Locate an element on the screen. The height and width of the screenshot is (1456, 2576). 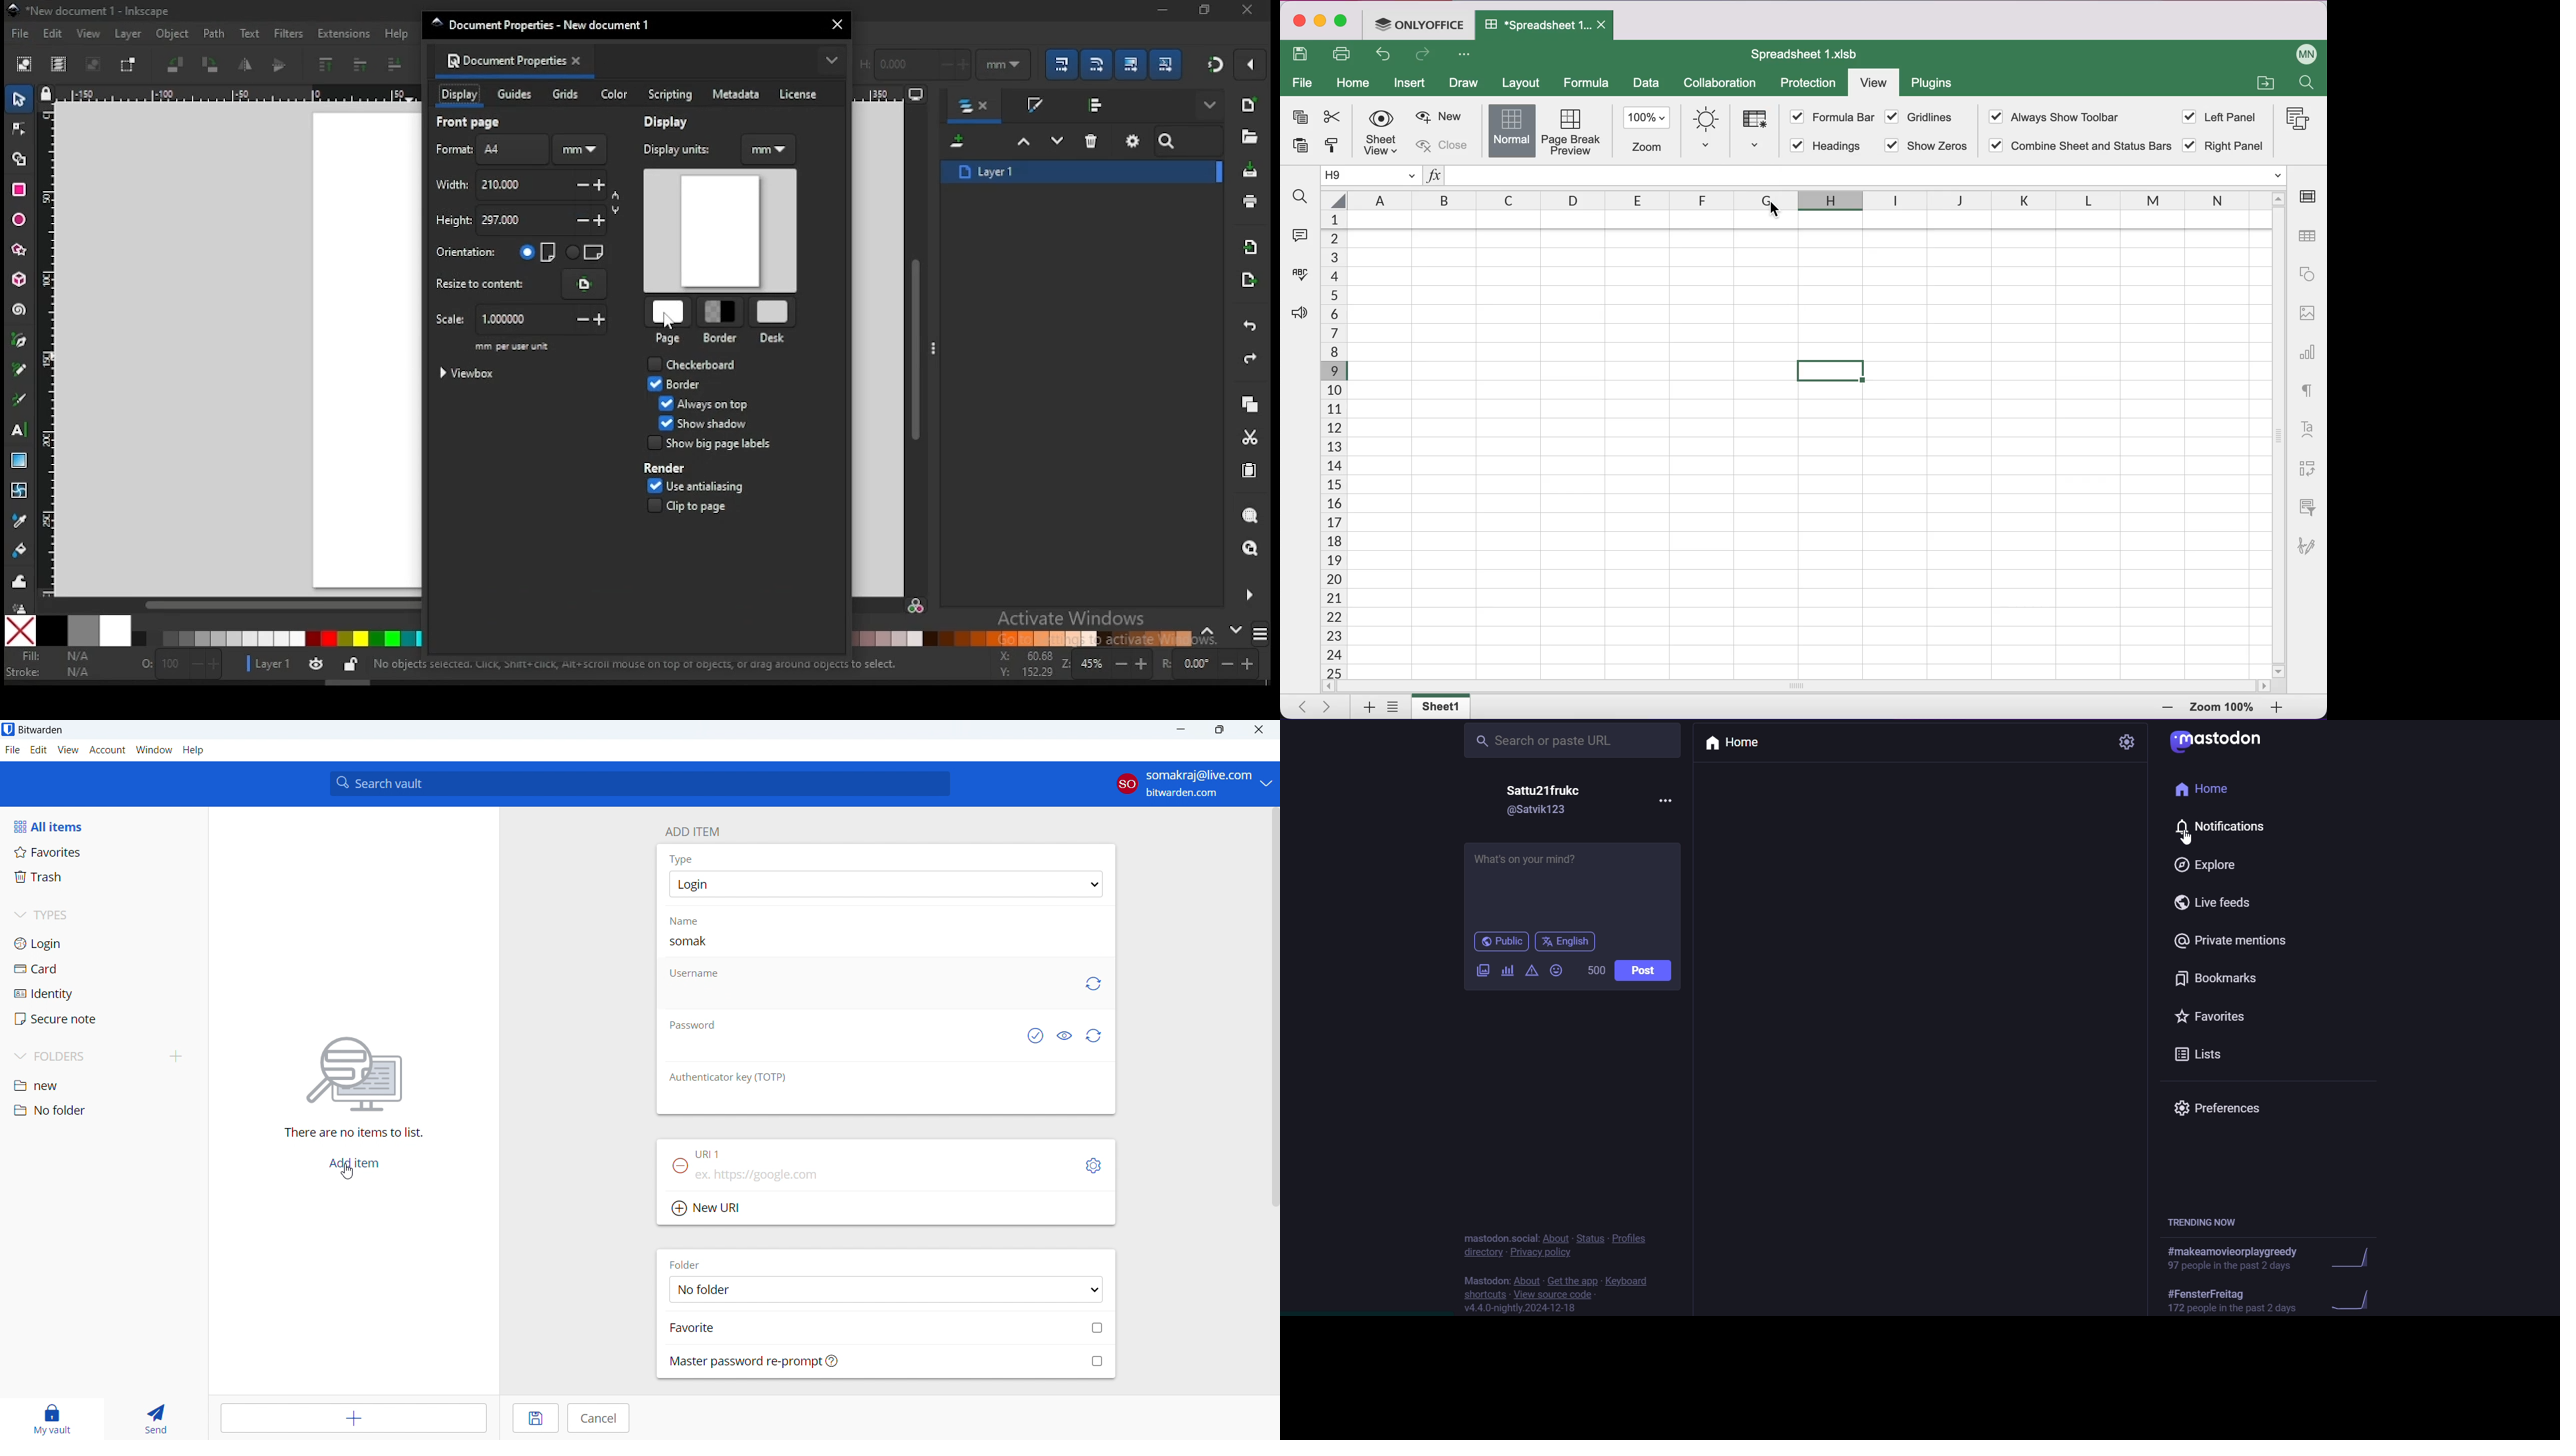
#FensterFreitag is located at coordinates (2210, 1293).